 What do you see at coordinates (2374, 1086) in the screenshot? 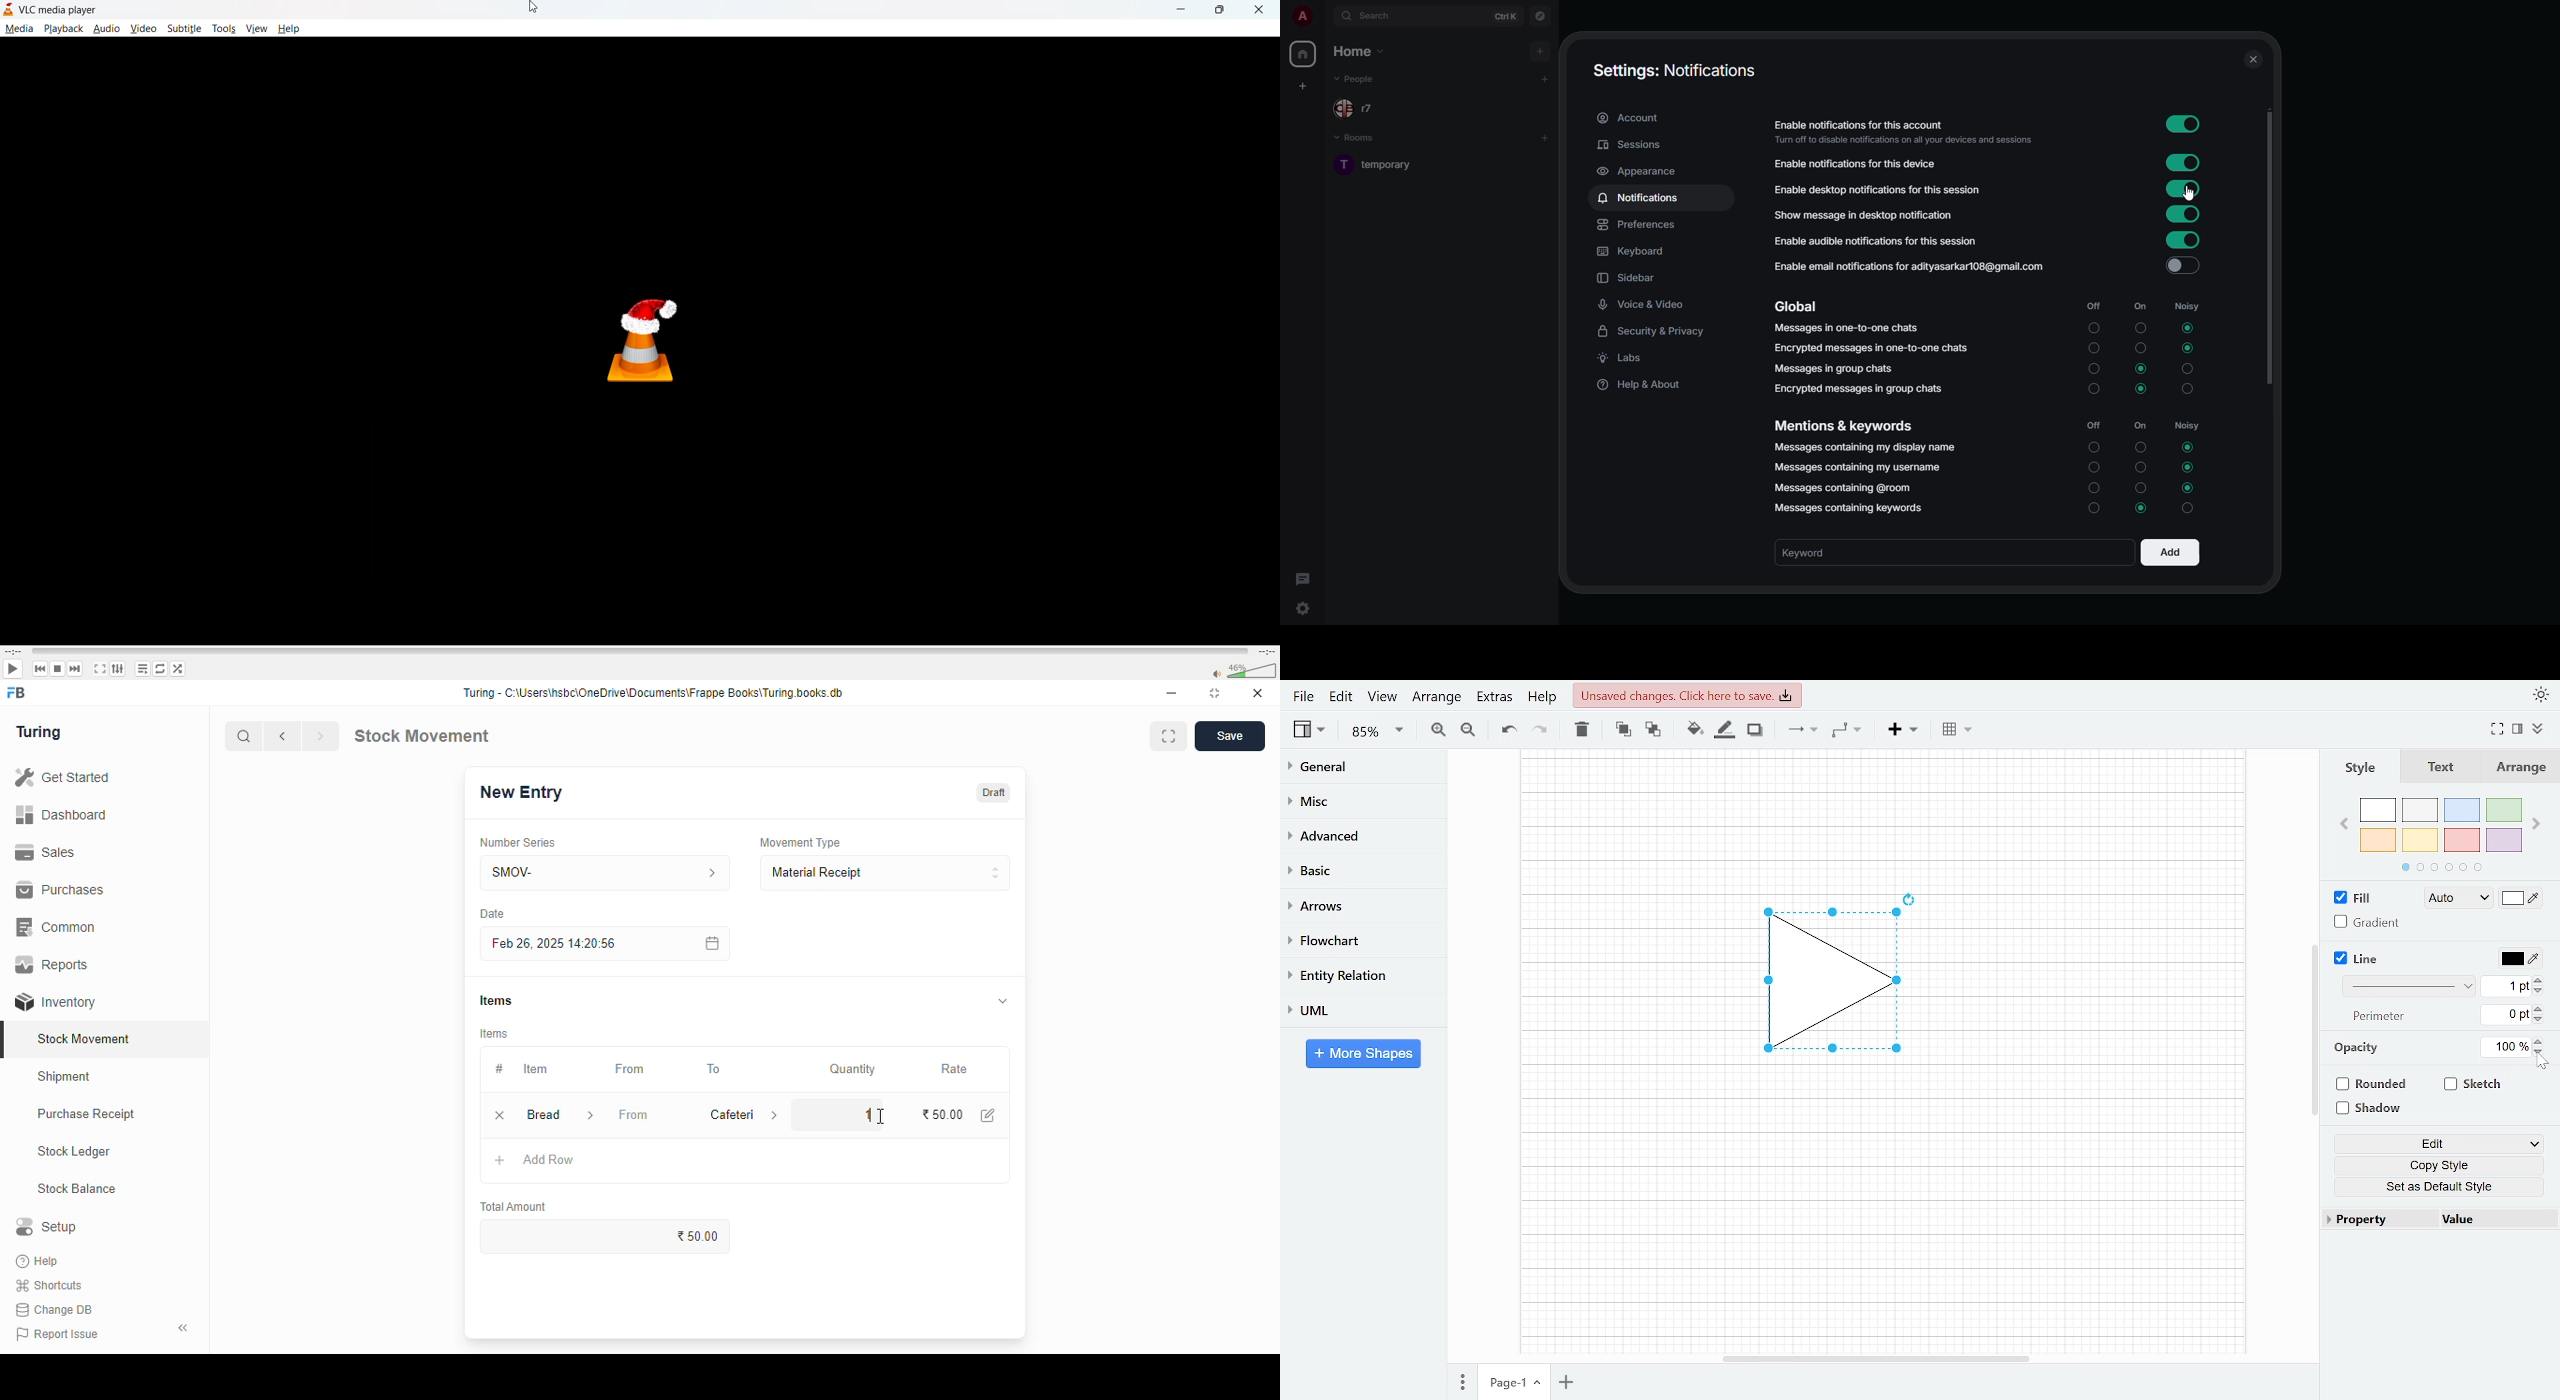
I see `Rounded` at bounding box center [2374, 1086].